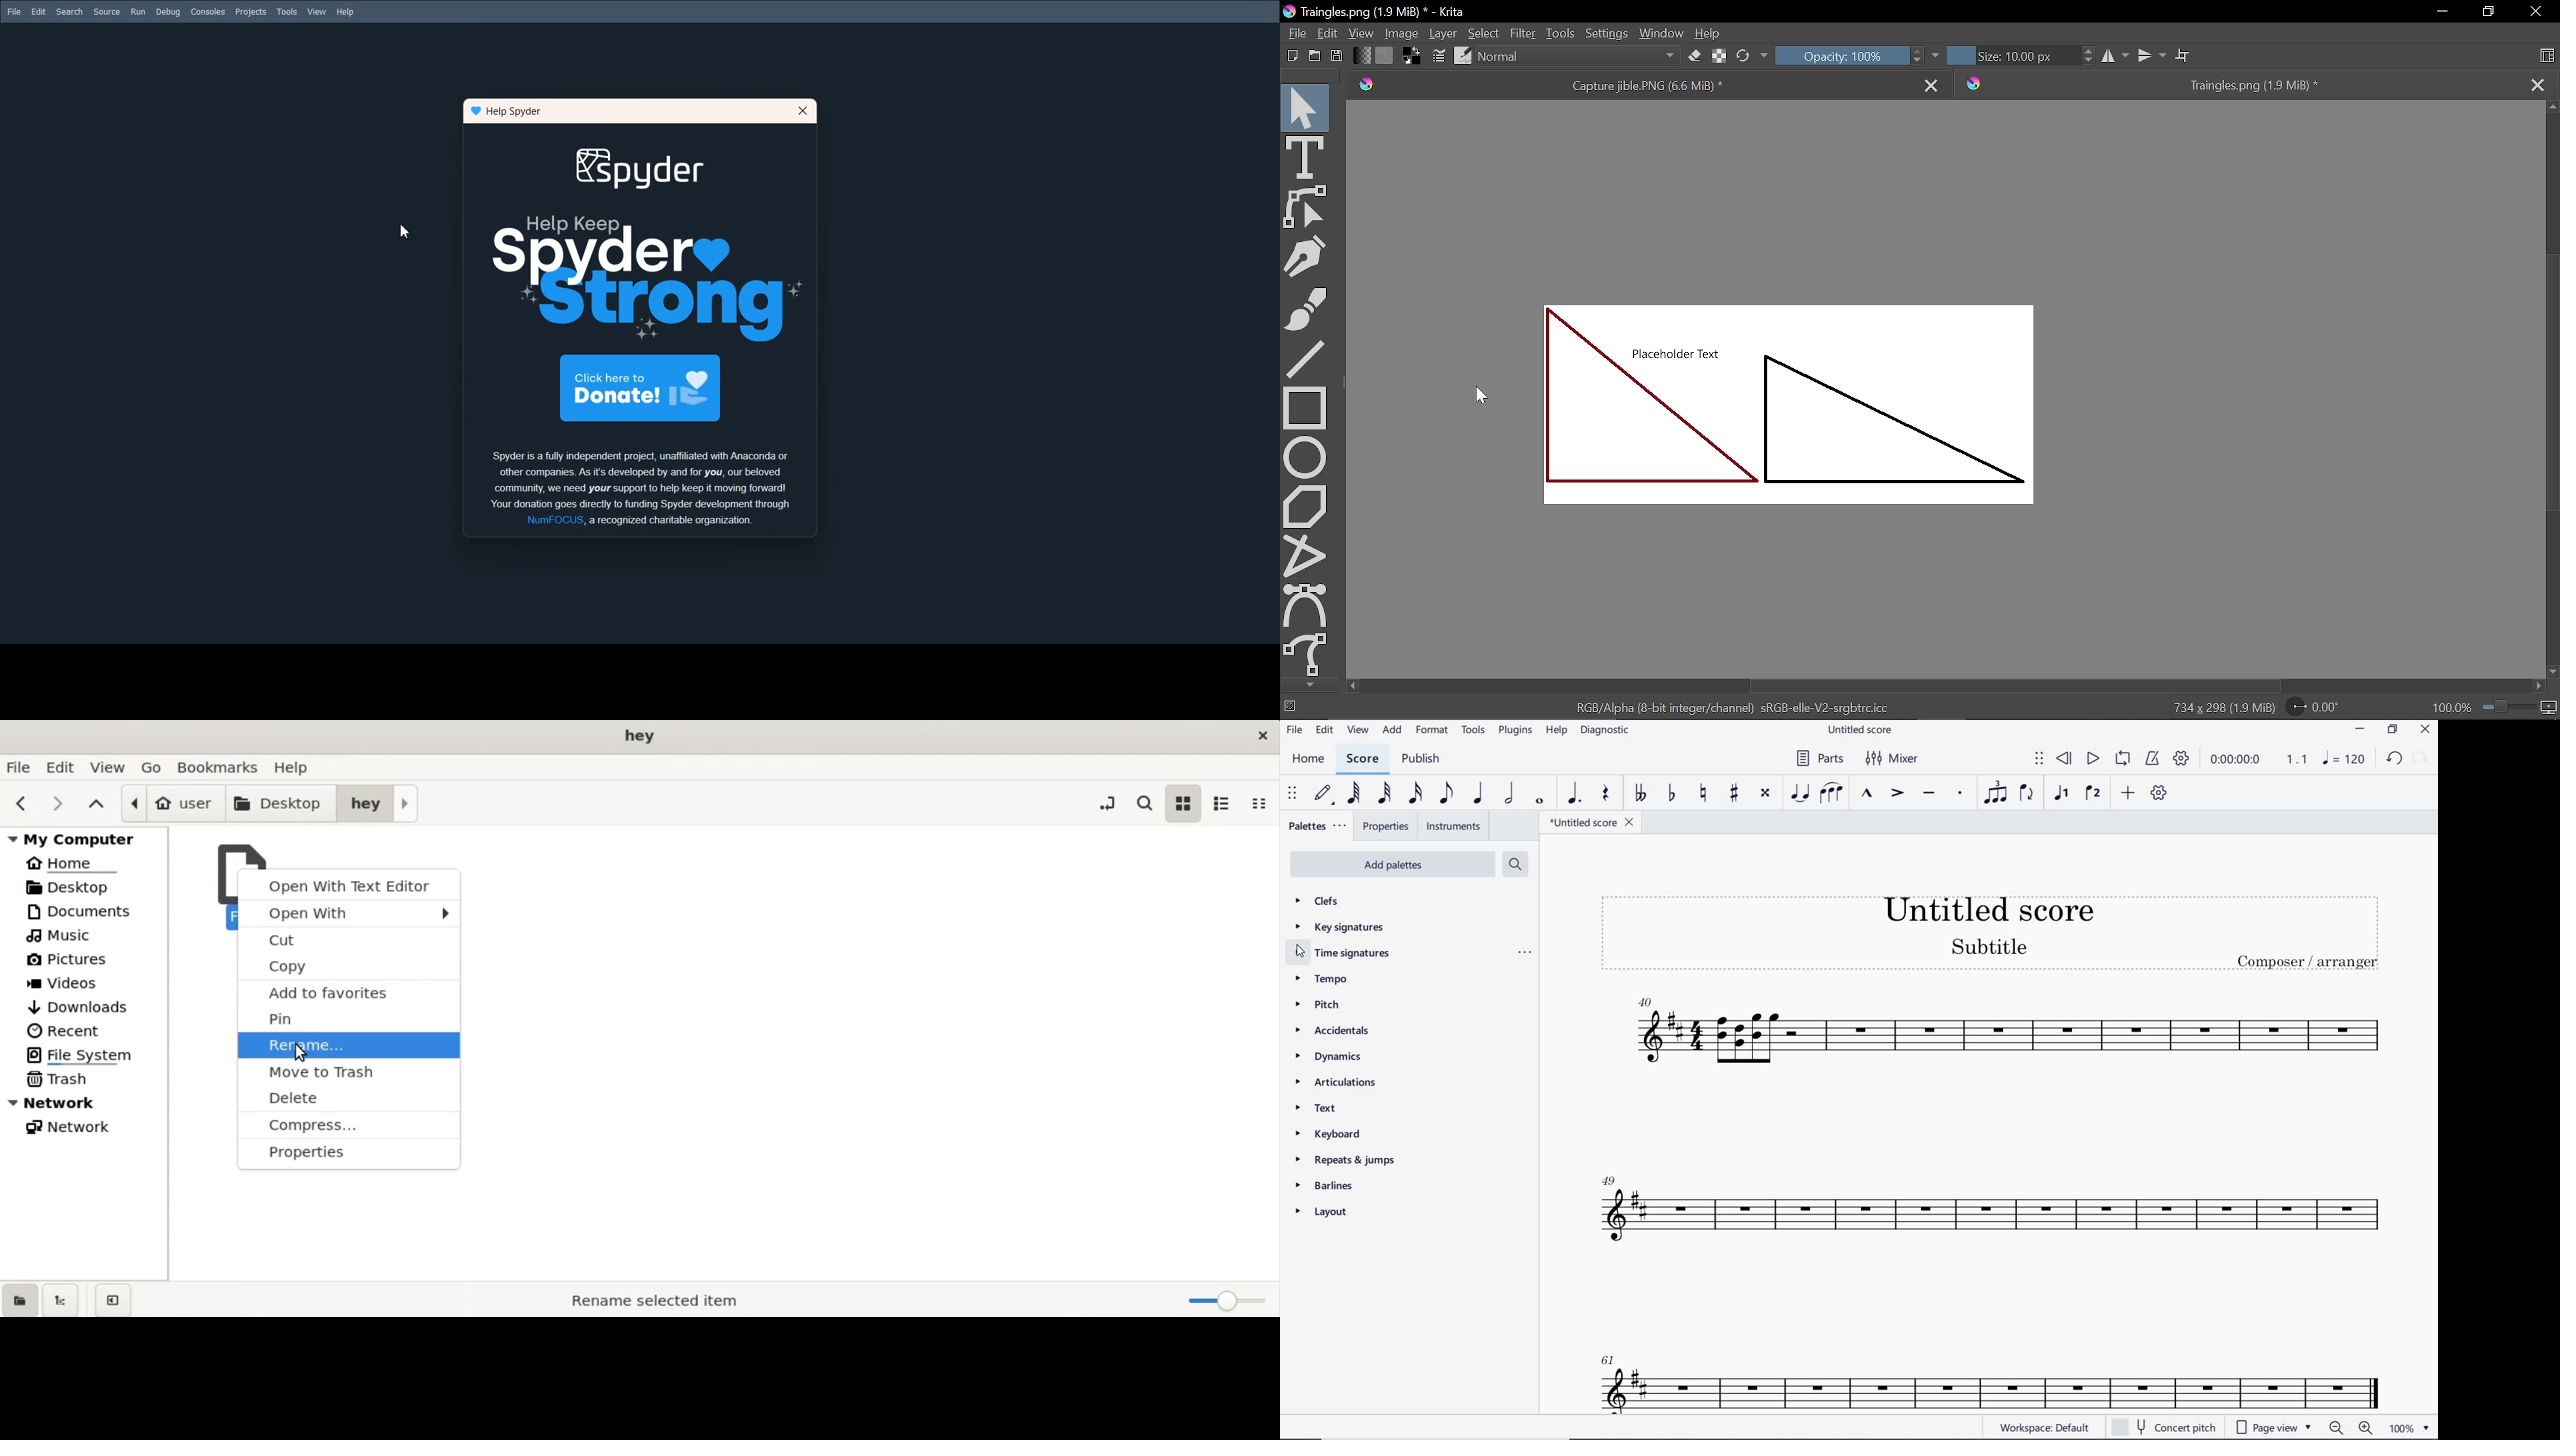  Describe the element at coordinates (349, 1044) in the screenshot. I see `rename` at that location.